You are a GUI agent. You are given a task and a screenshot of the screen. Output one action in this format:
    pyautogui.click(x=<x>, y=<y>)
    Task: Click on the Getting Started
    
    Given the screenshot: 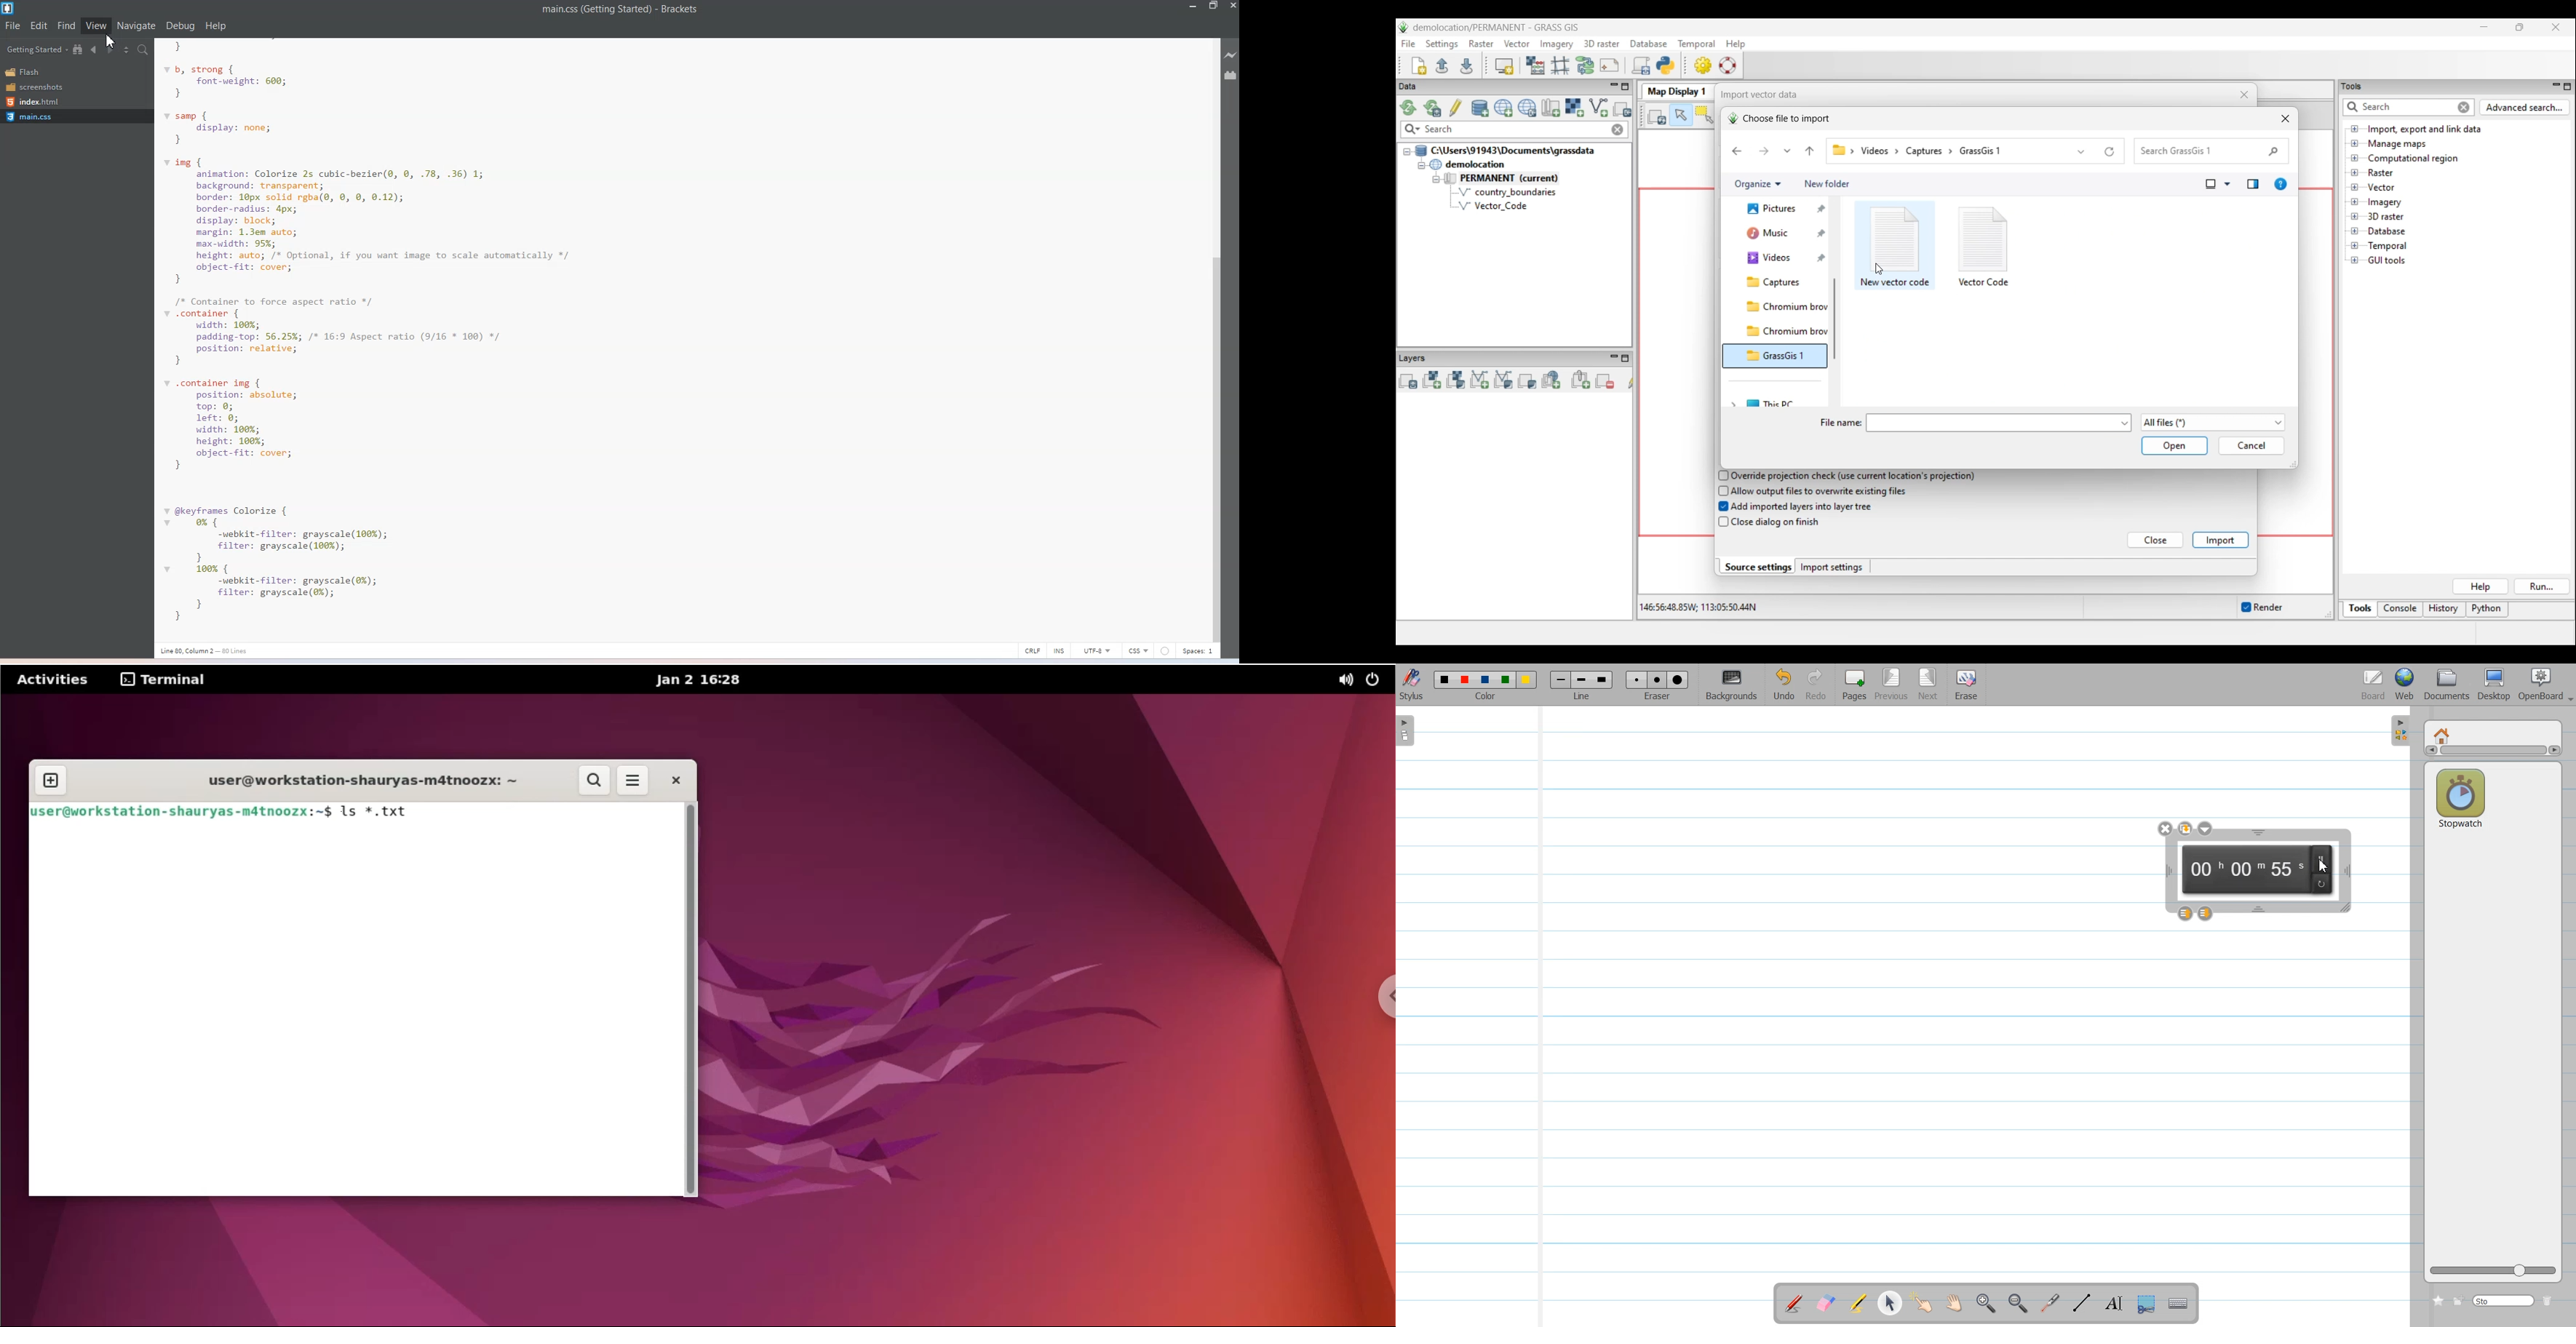 What is the action you would take?
    pyautogui.click(x=36, y=50)
    